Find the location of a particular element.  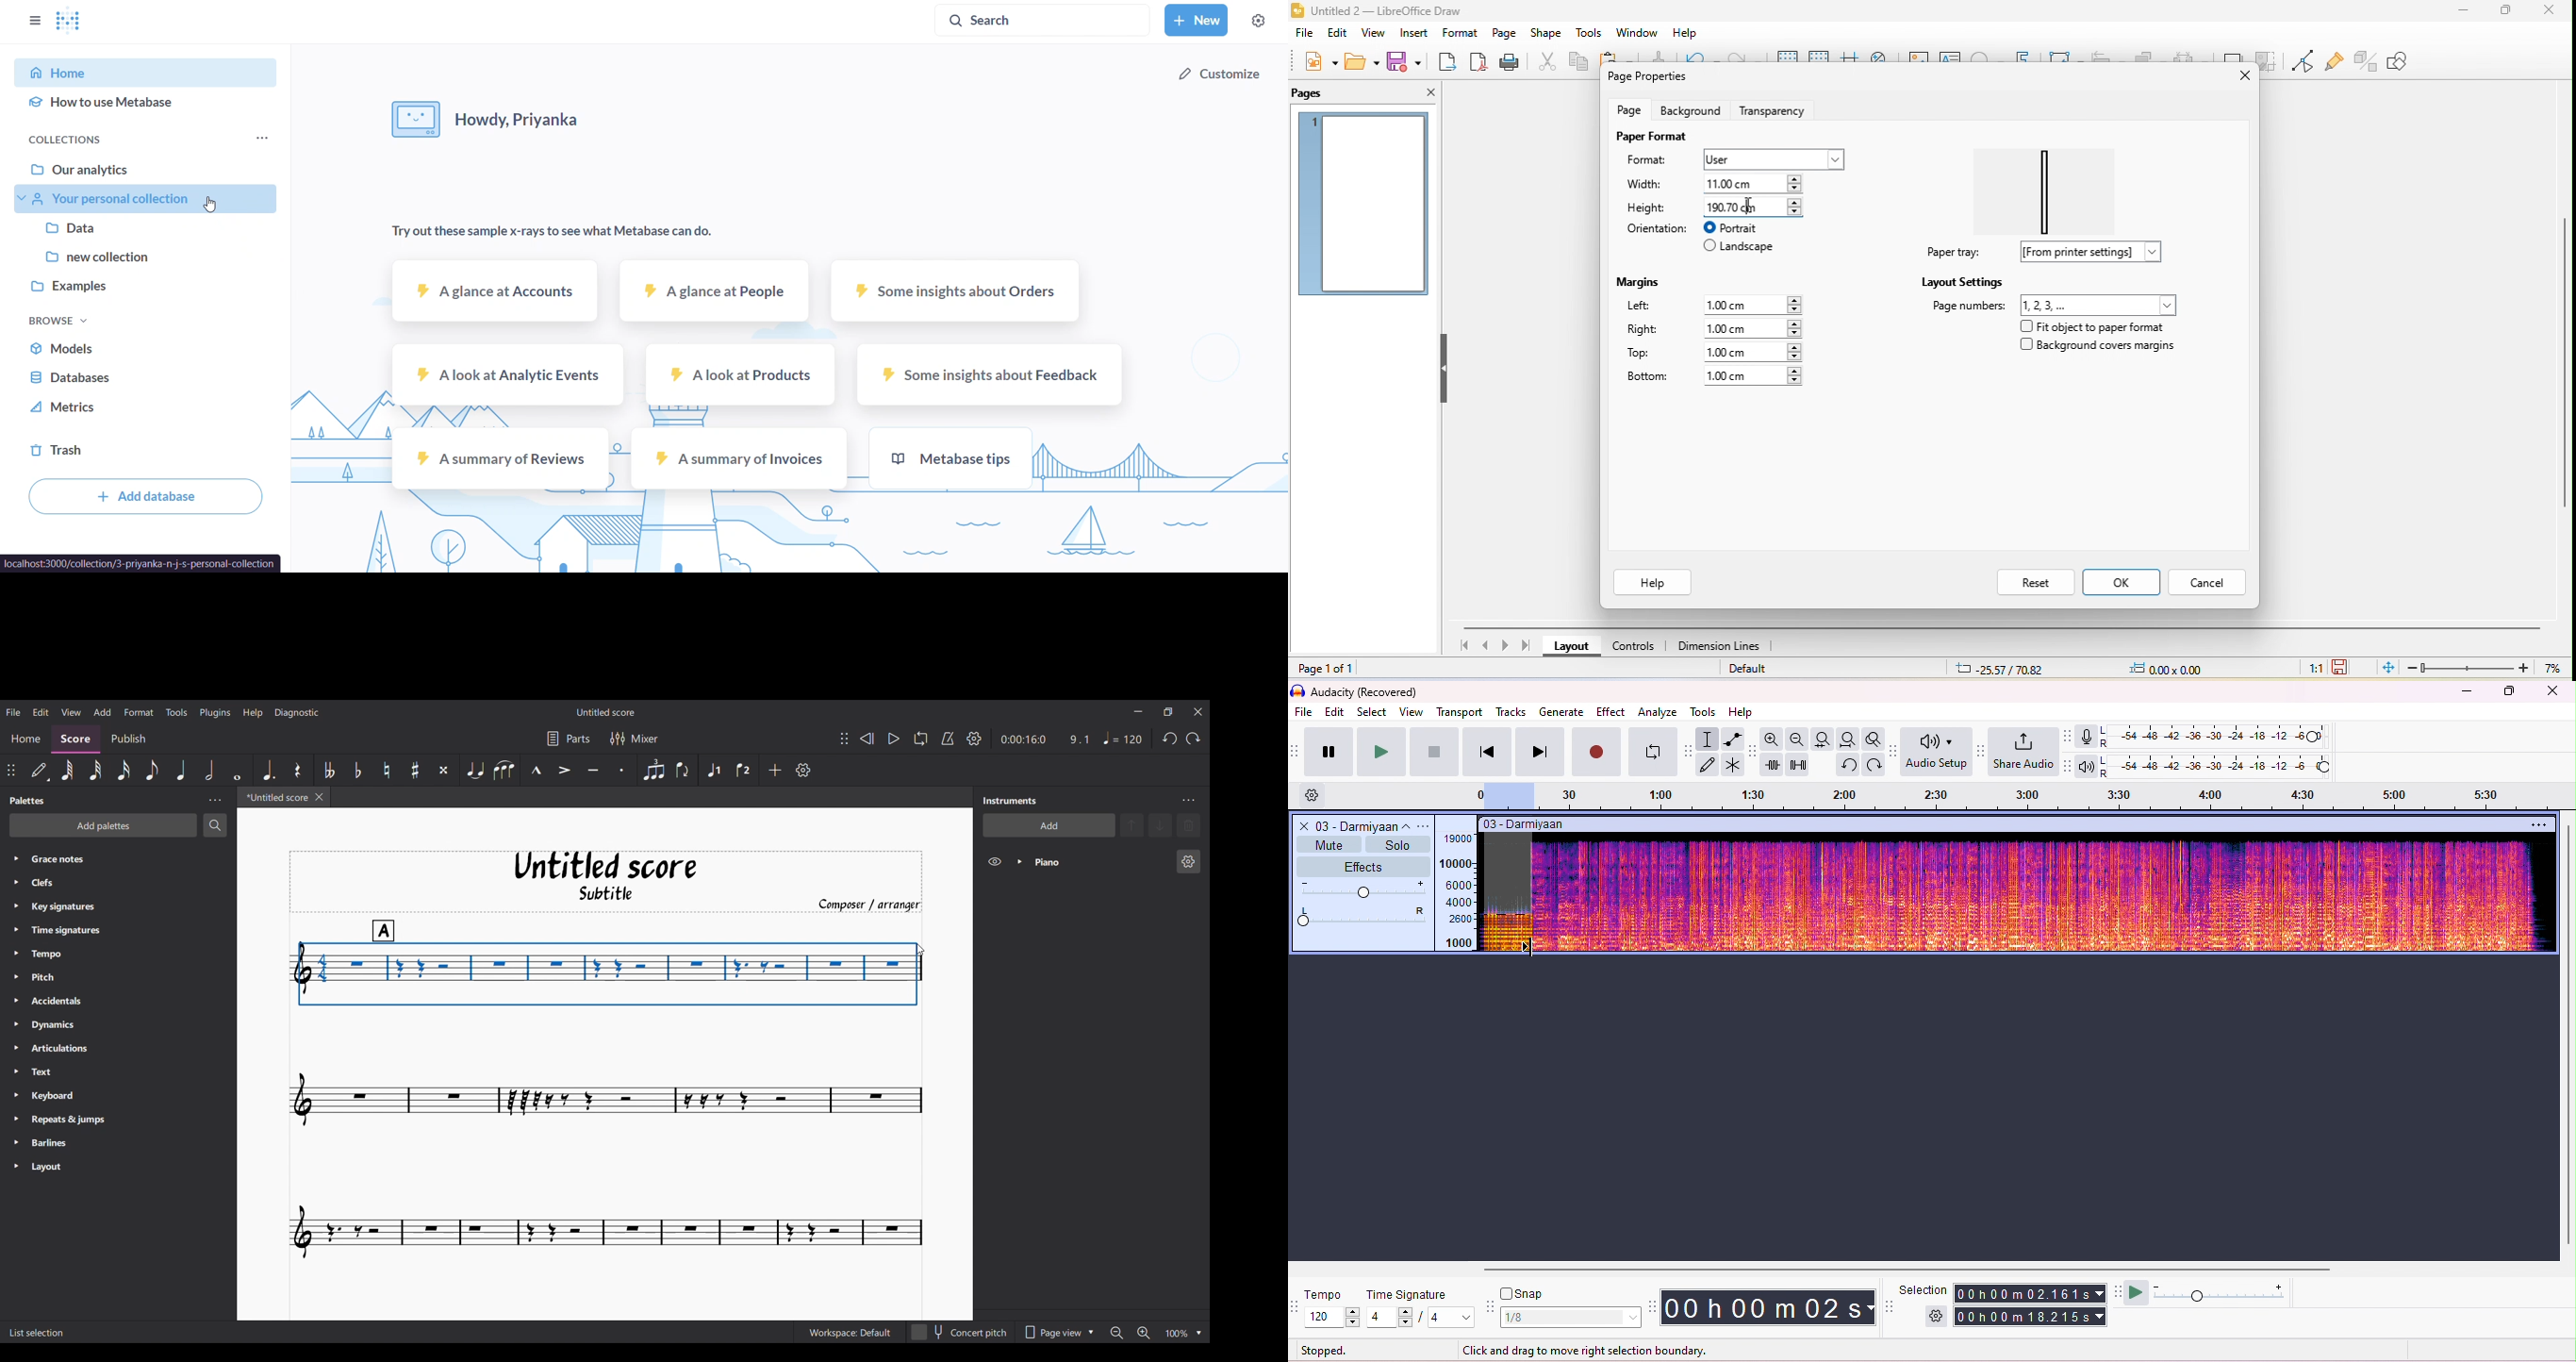

playback meter is located at coordinates (2087, 766).